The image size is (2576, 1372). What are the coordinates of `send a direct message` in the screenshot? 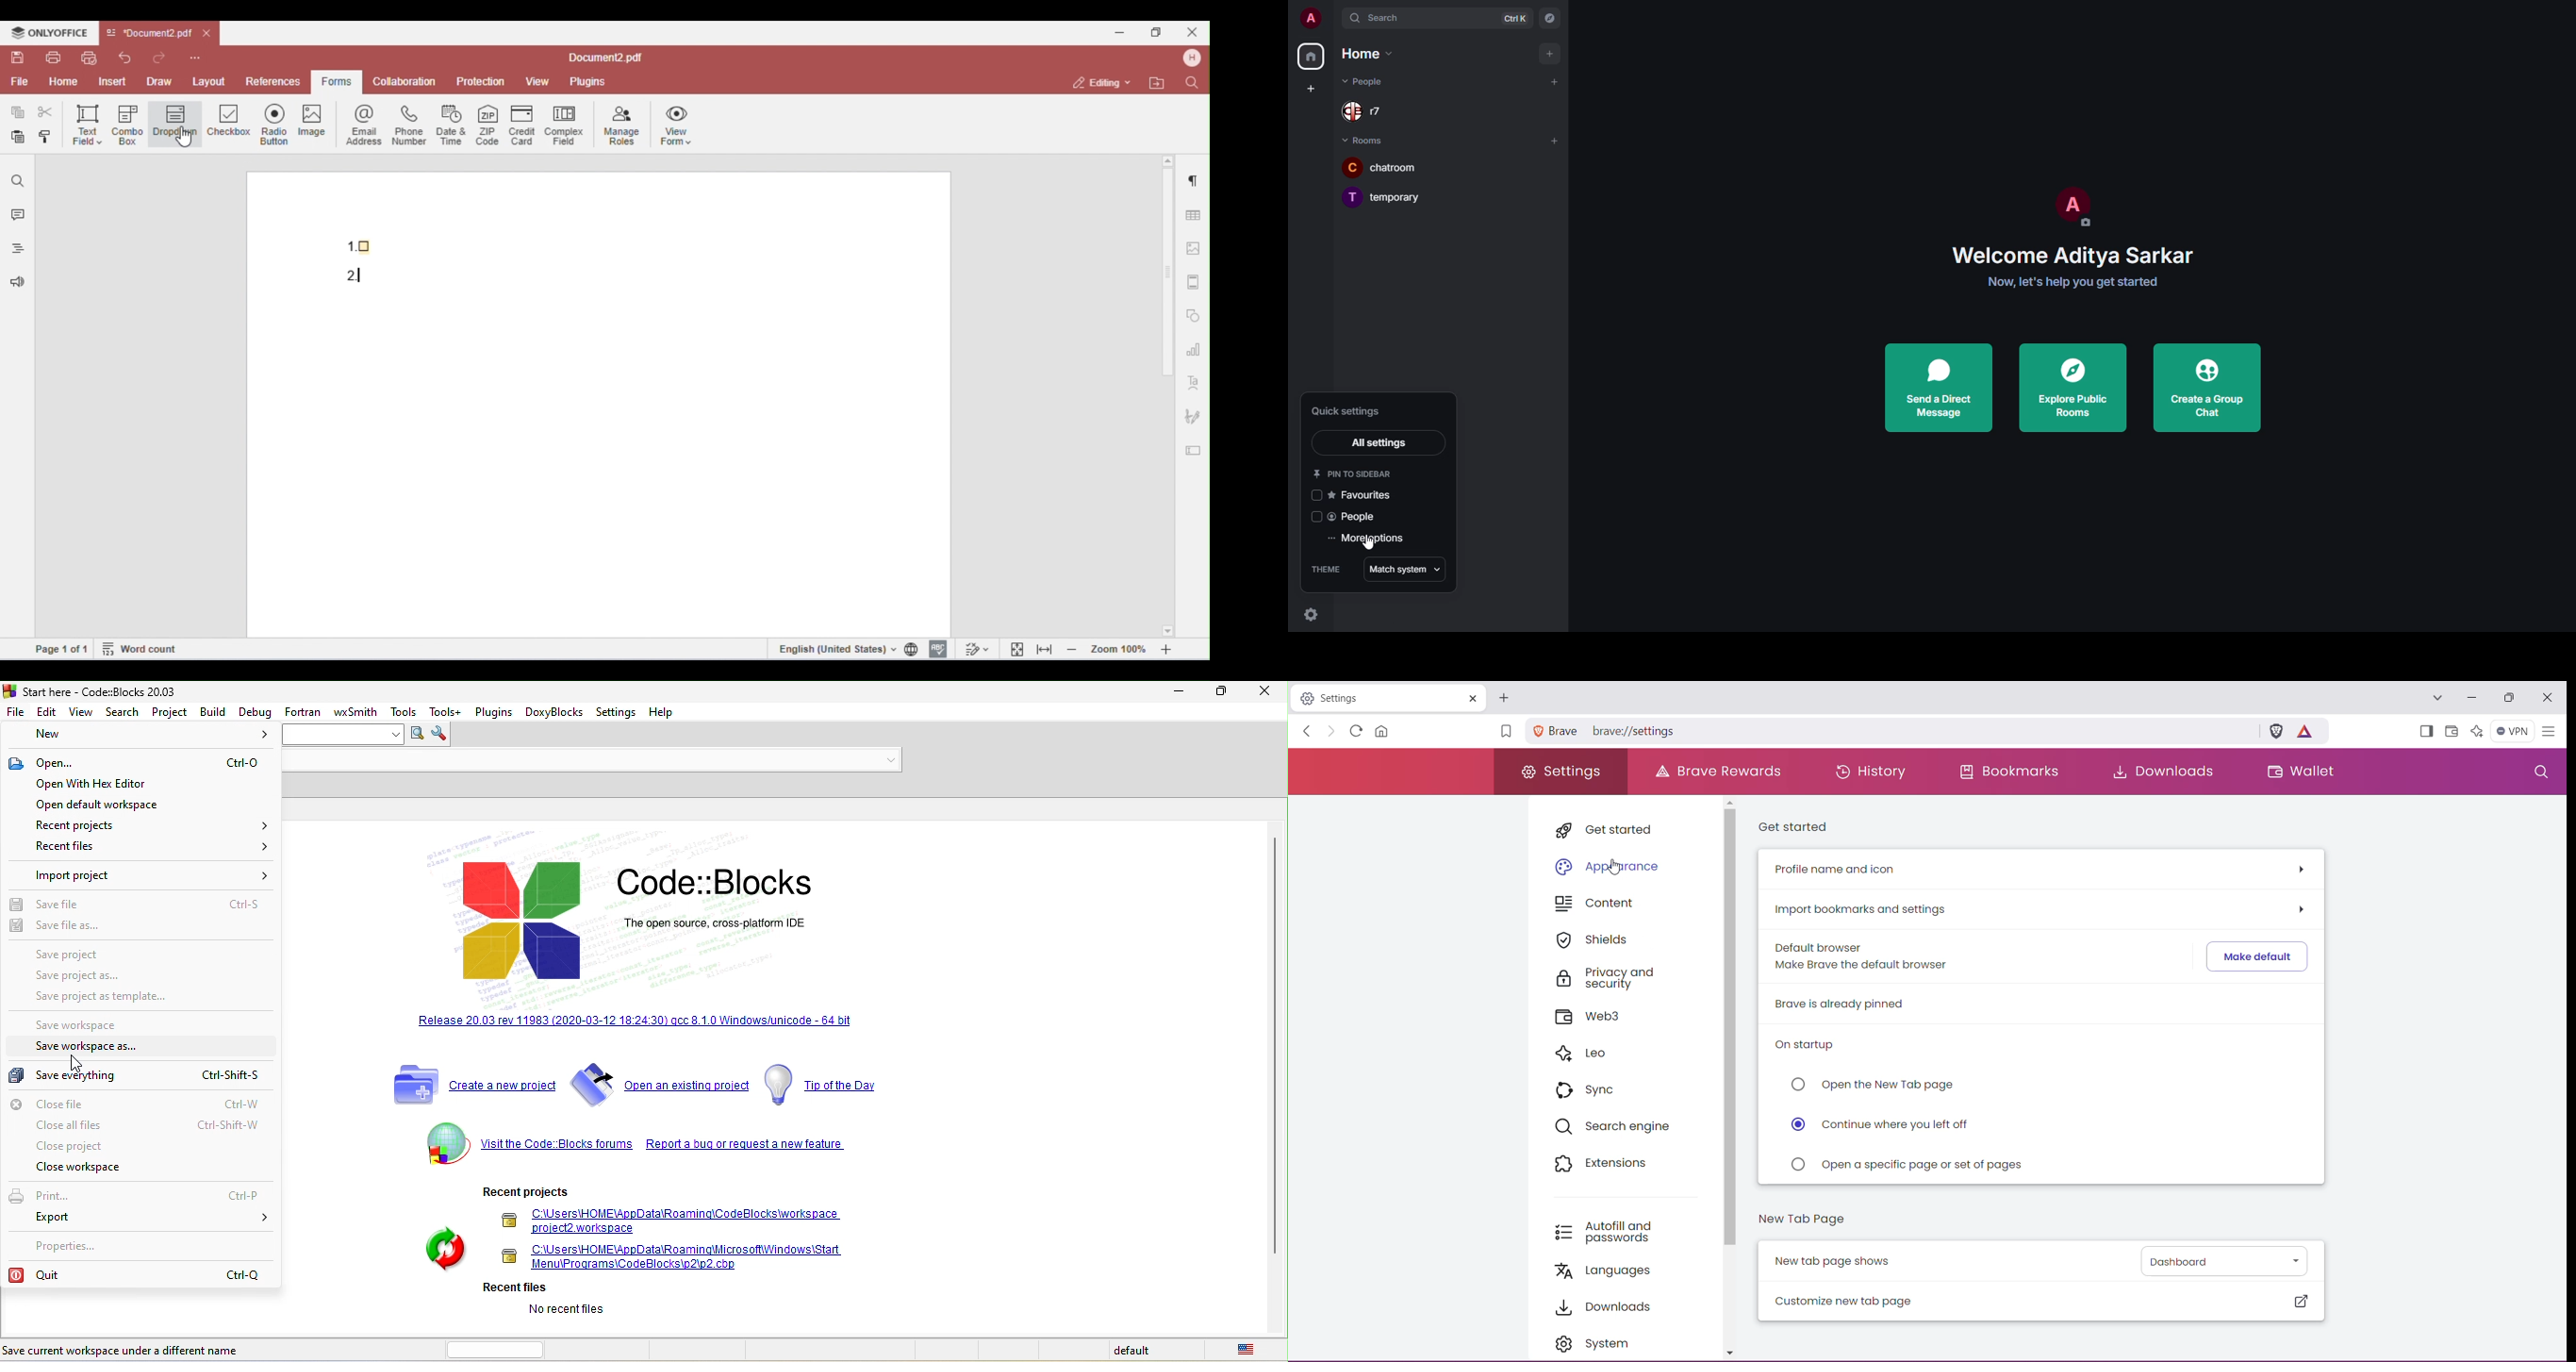 It's located at (1940, 385).